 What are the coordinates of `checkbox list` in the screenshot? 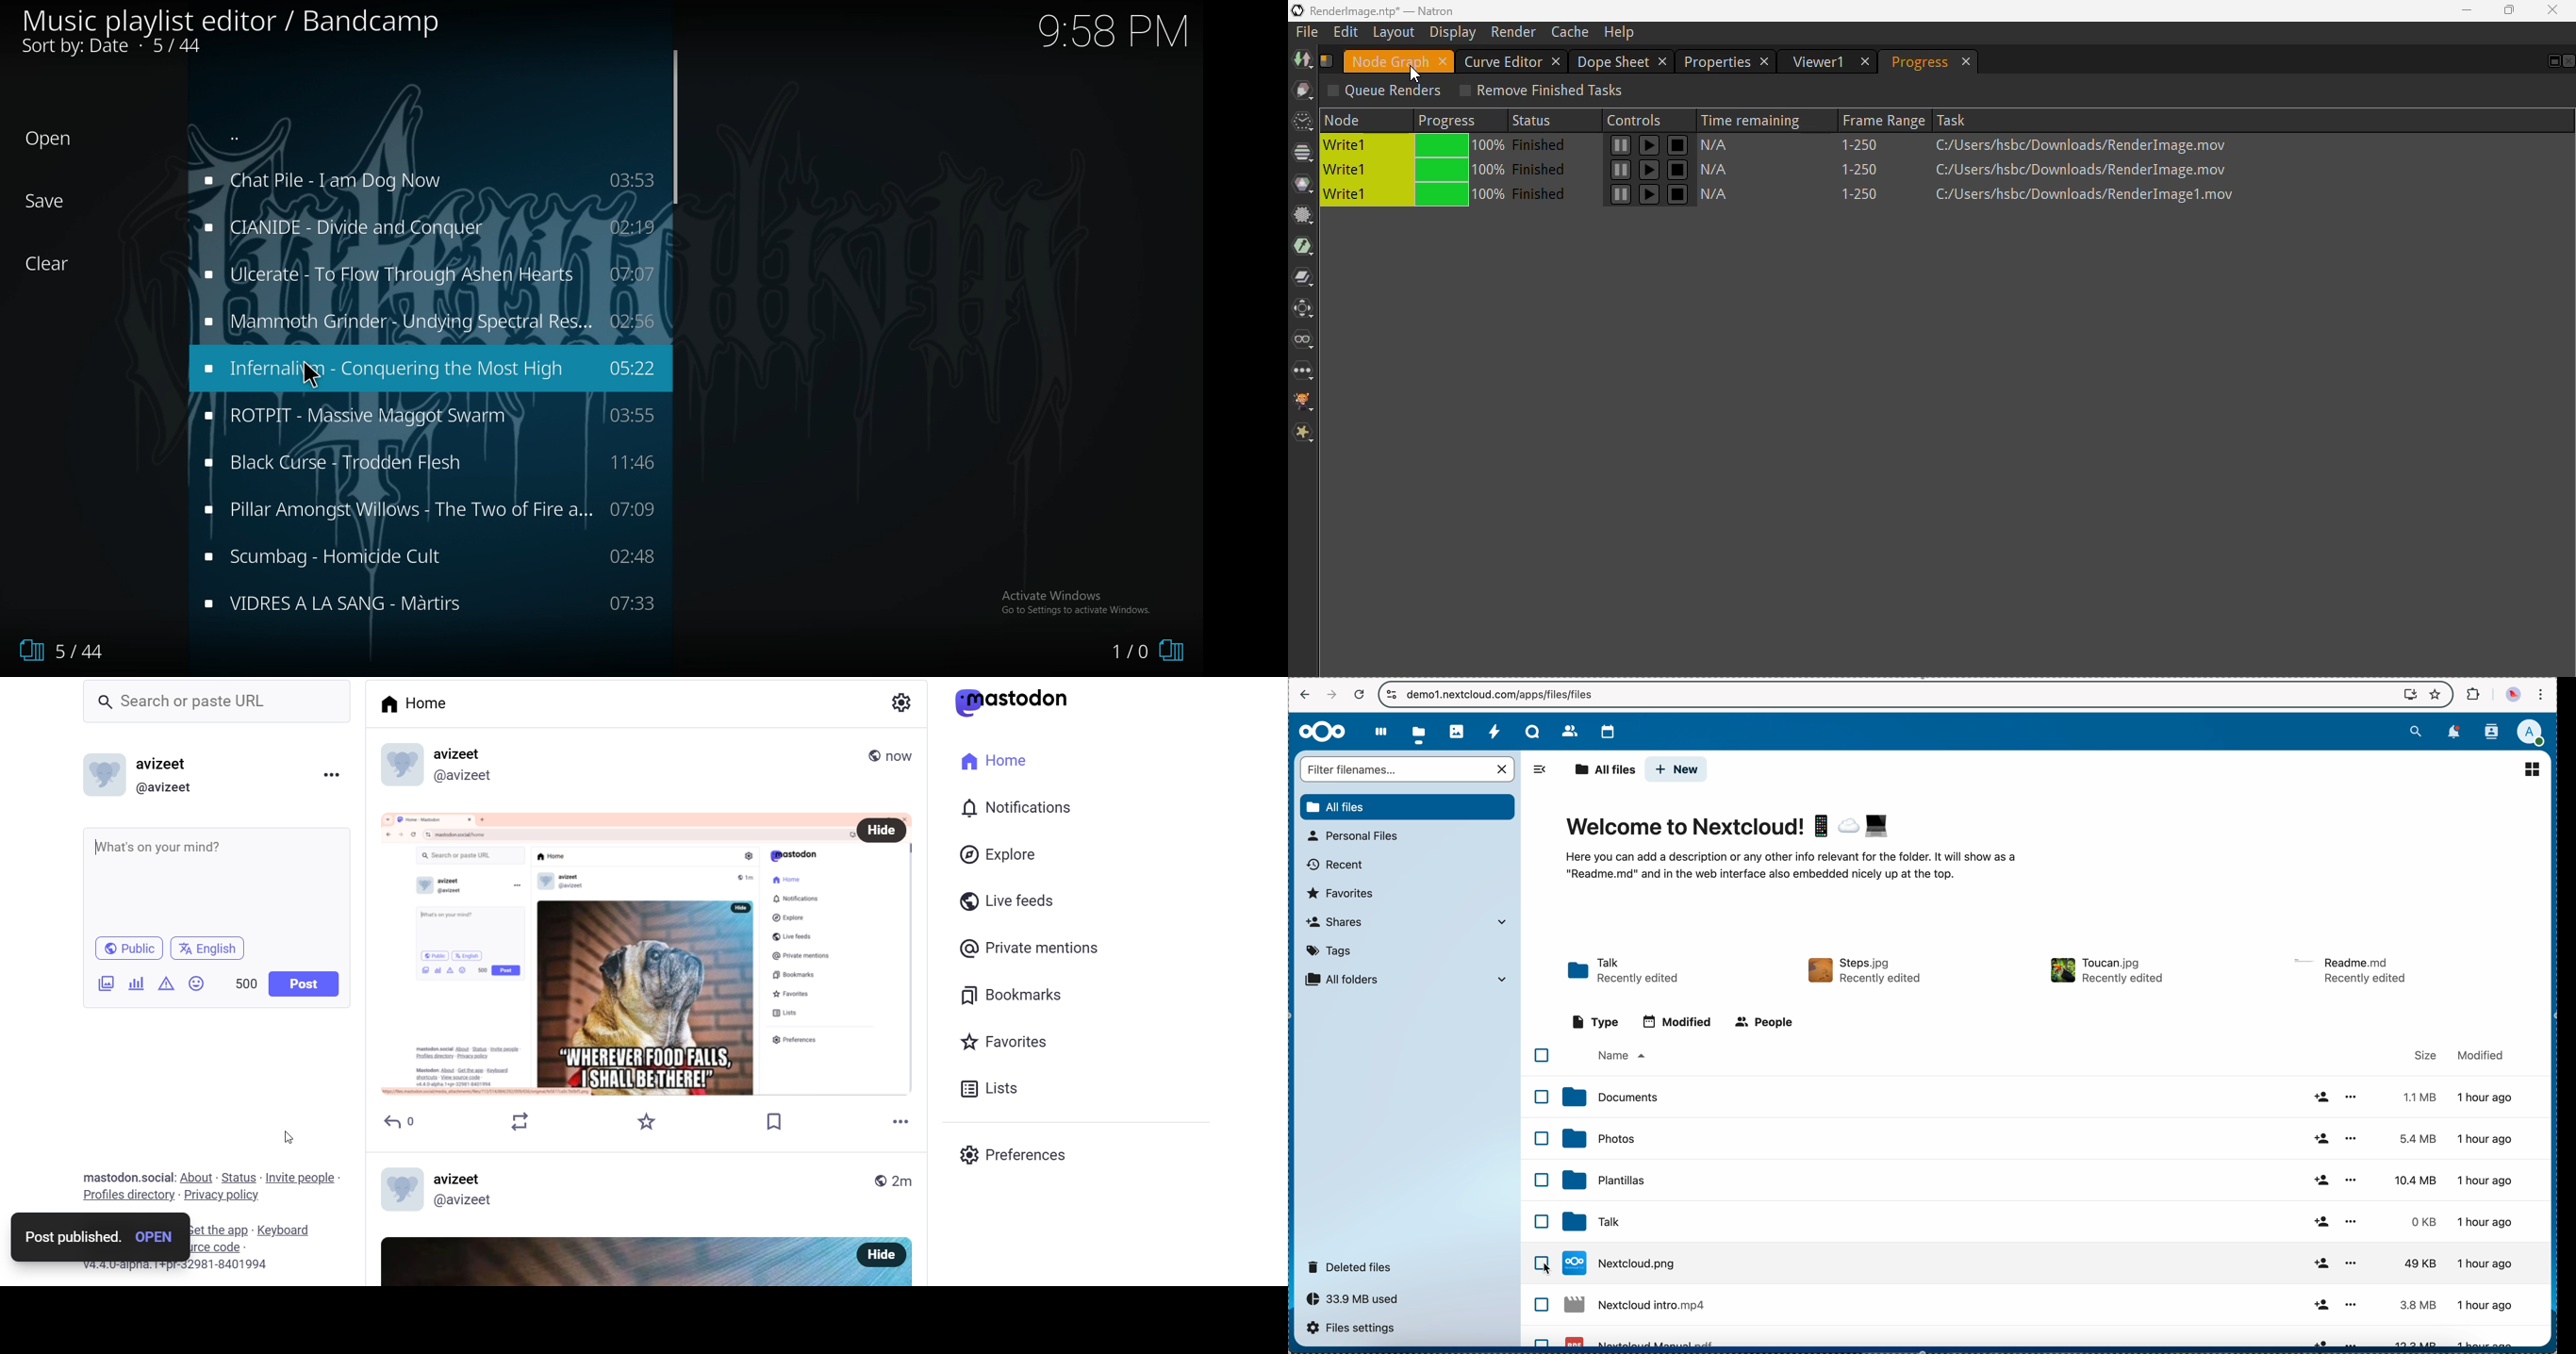 It's located at (1541, 1138).